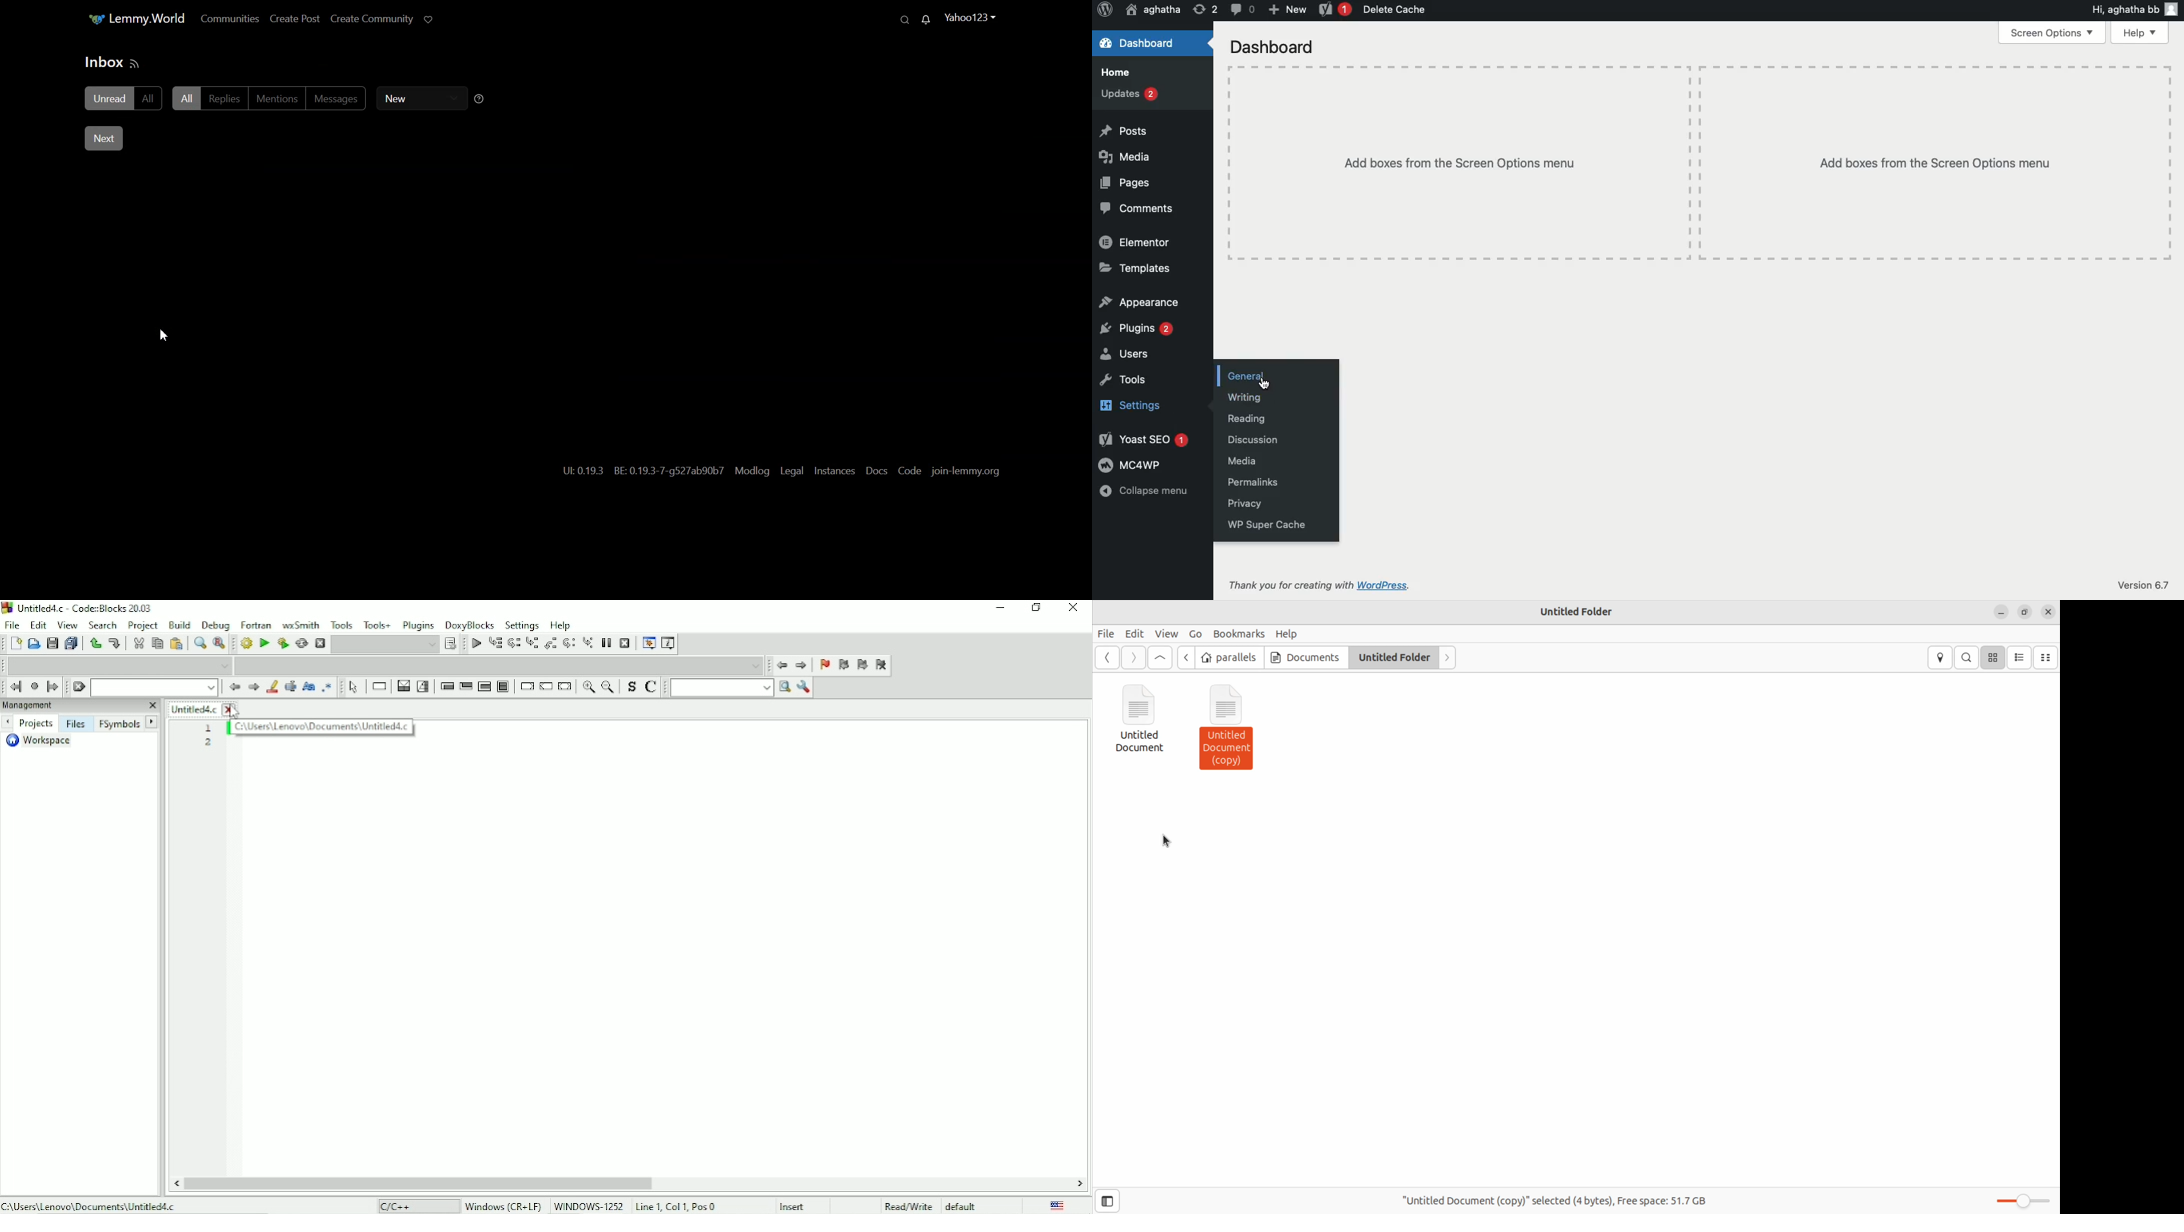 Image resolution: width=2184 pixels, height=1232 pixels. I want to click on DoxyBlocks, so click(468, 624).